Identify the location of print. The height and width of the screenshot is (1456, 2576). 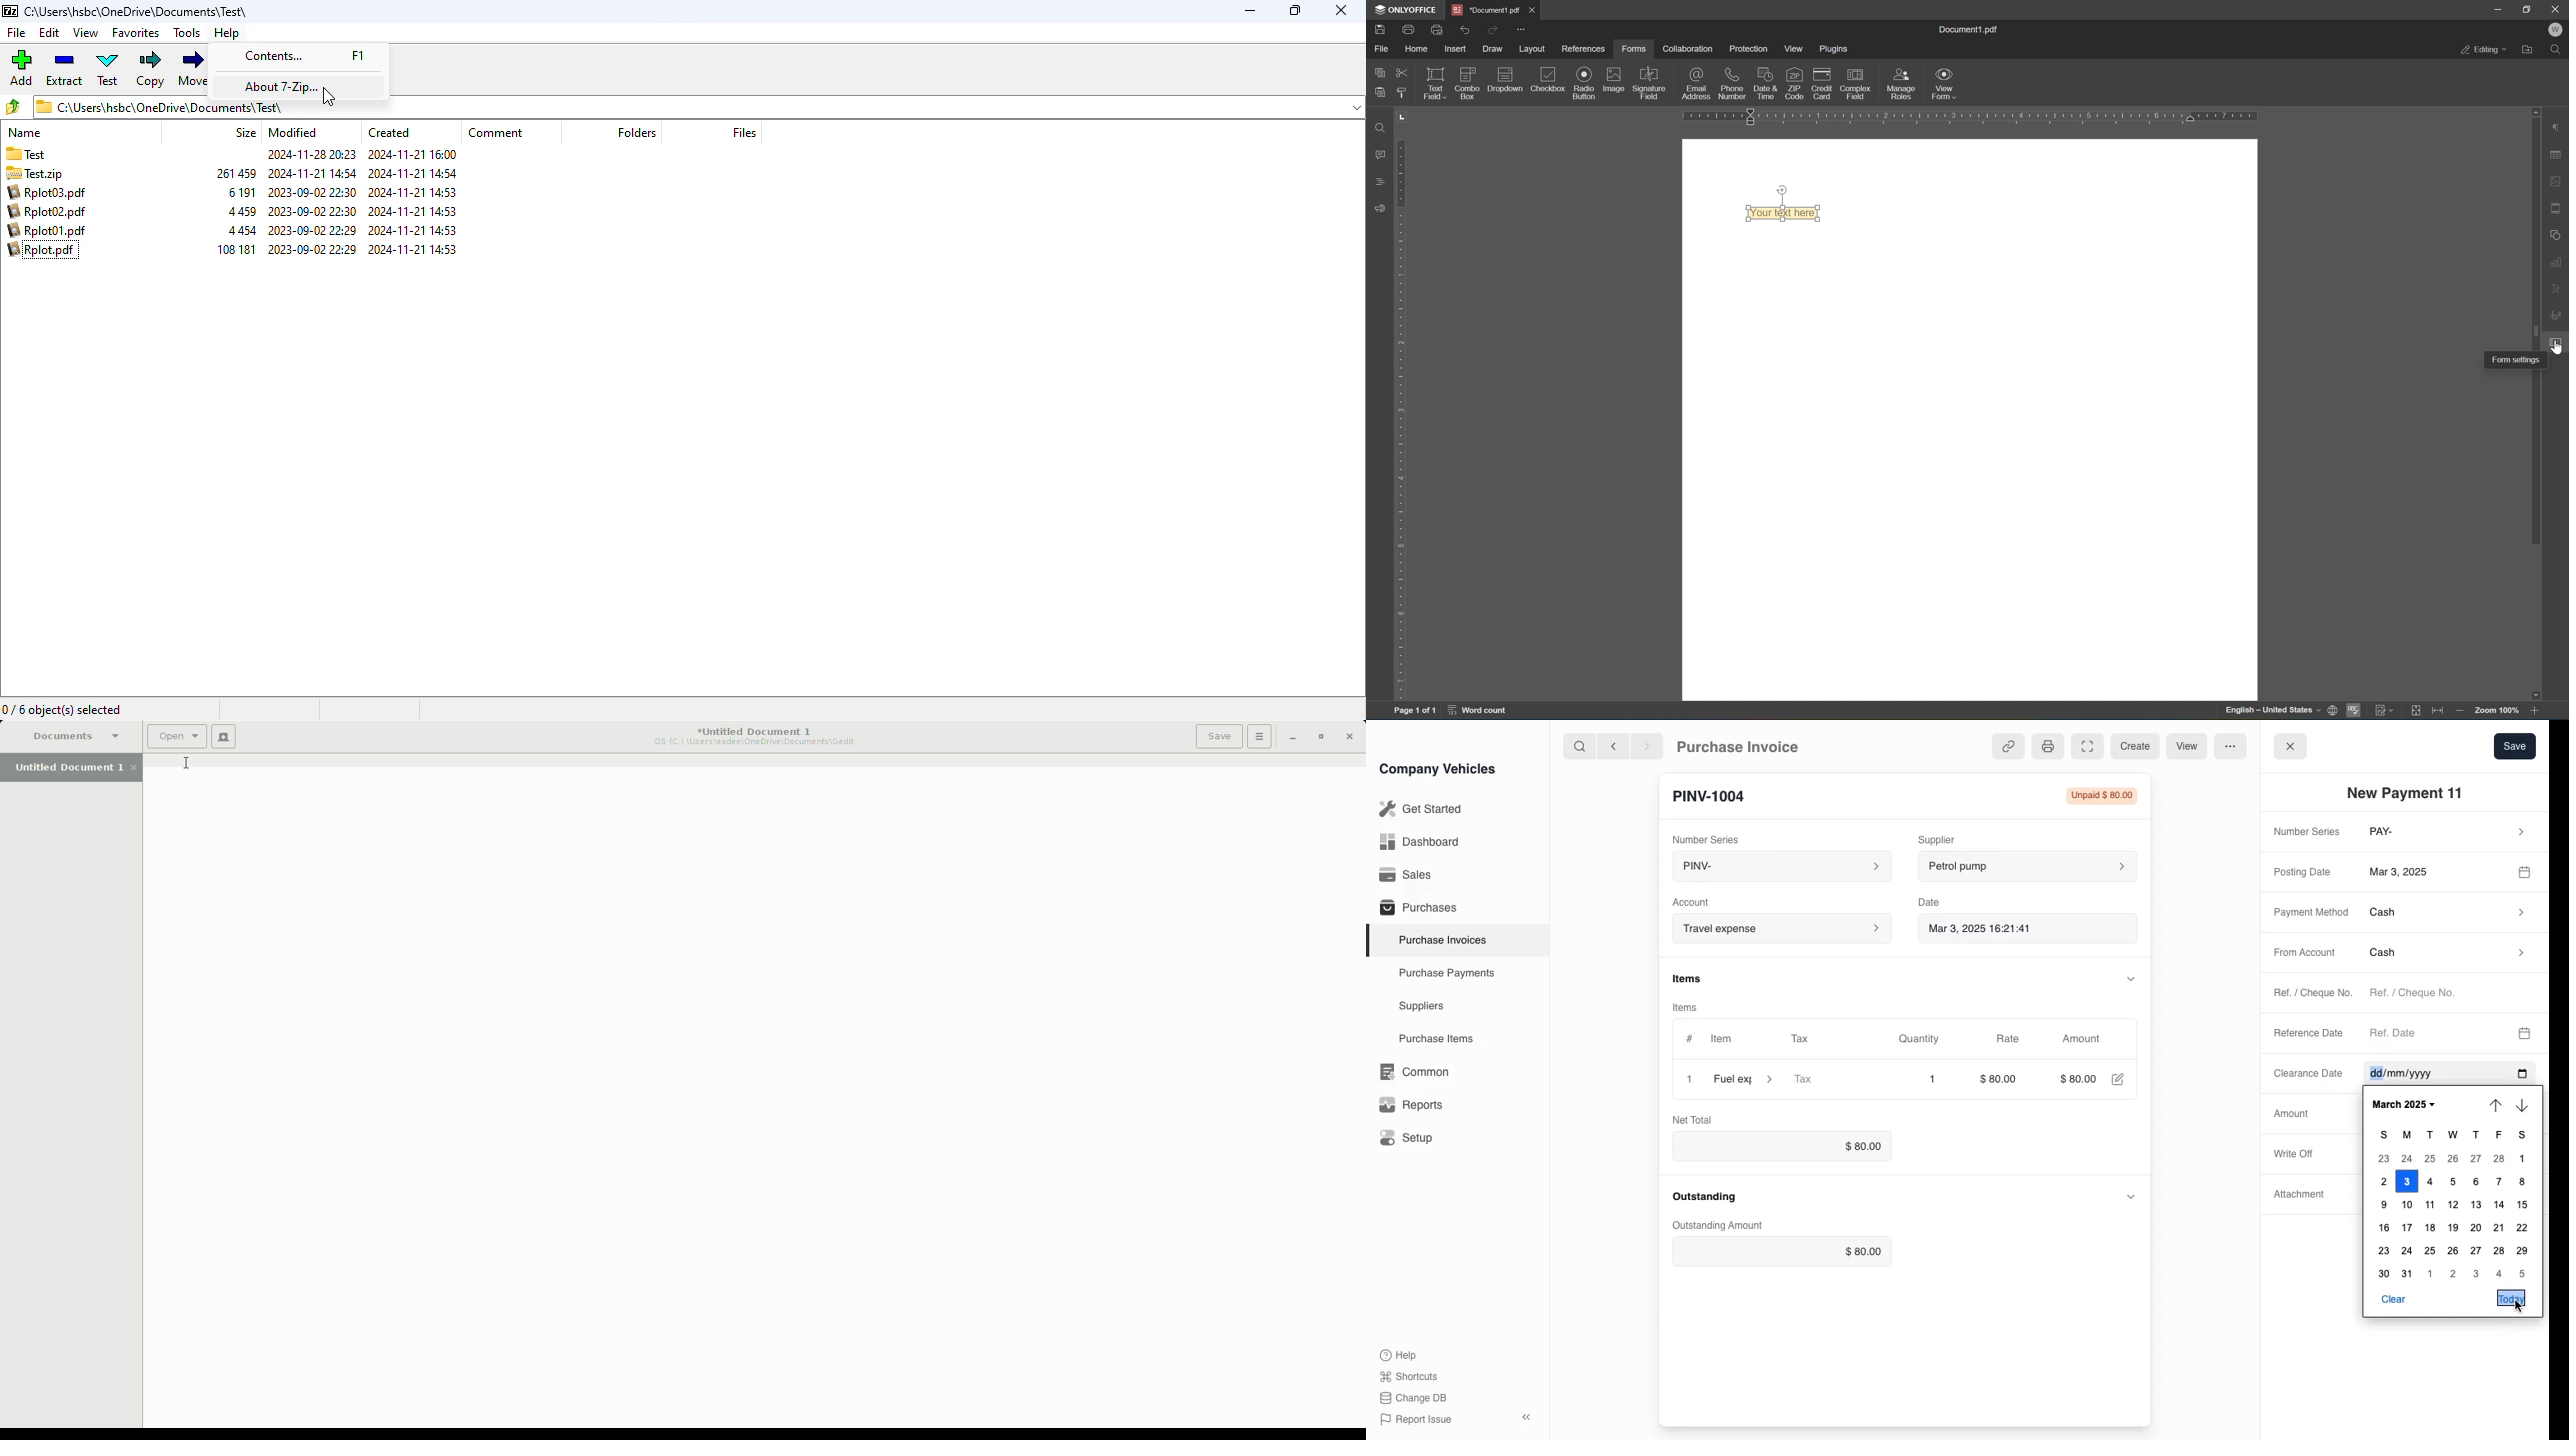
(2330, 709).